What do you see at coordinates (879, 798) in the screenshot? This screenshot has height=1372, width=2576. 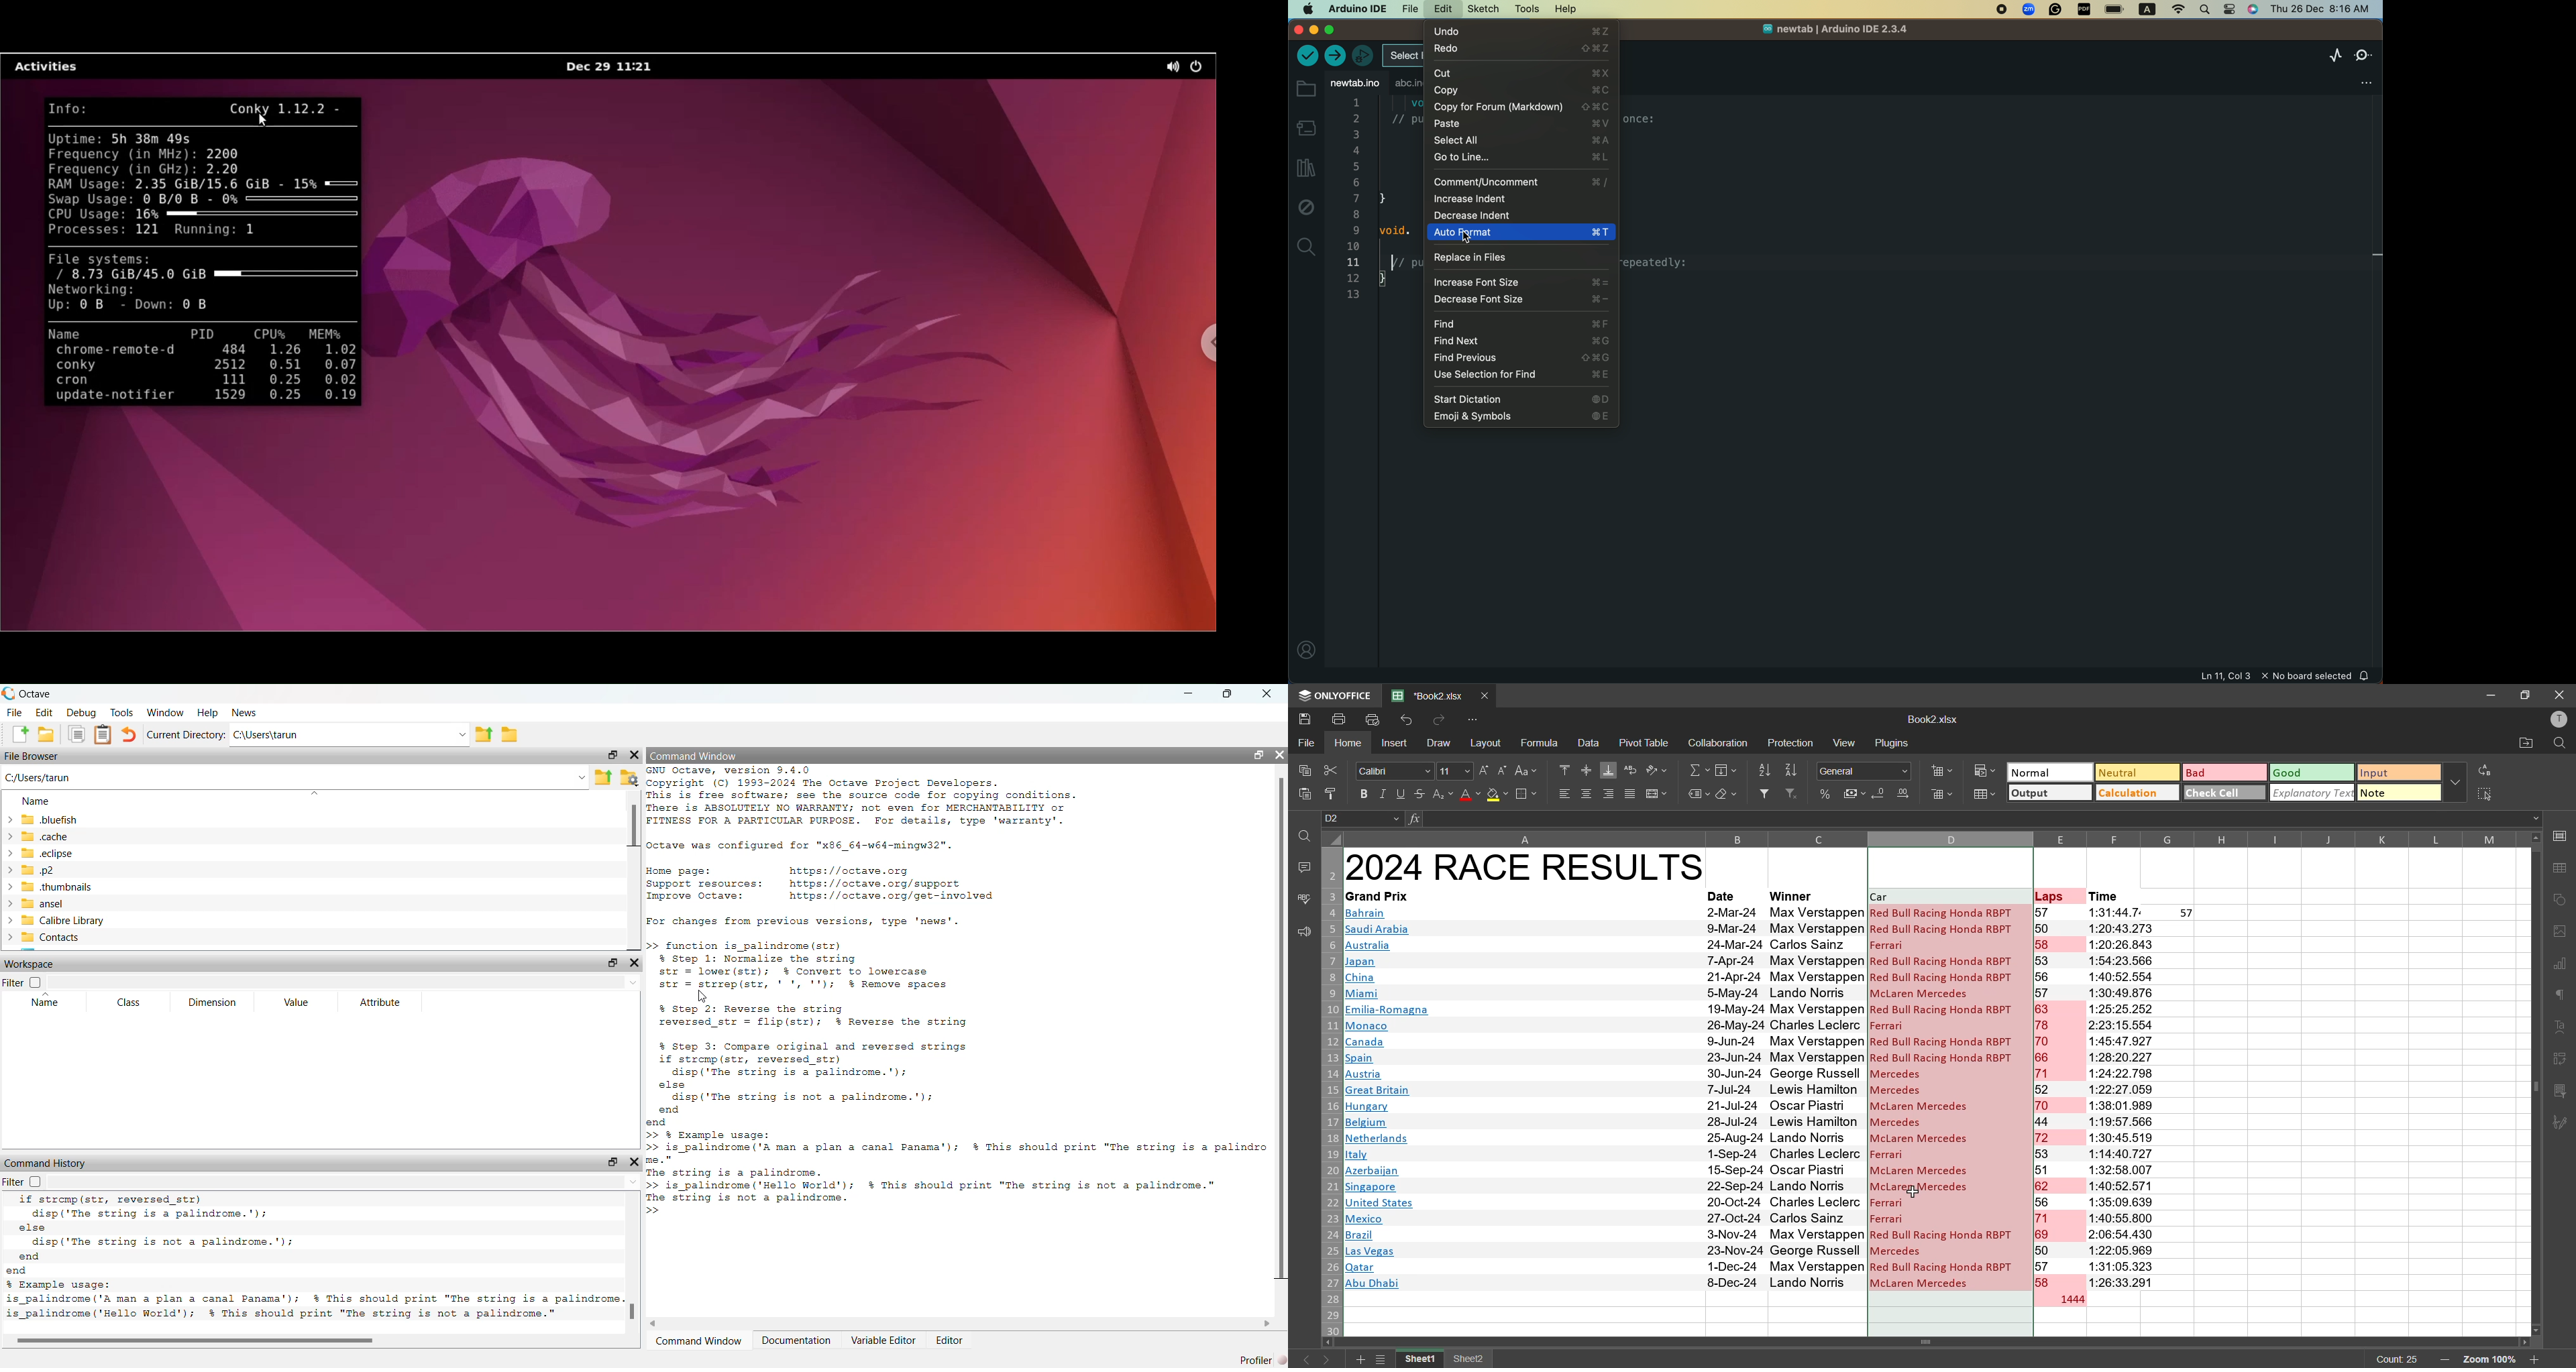 I see `details of octave version and copyright` at bounding box center [879, 798].